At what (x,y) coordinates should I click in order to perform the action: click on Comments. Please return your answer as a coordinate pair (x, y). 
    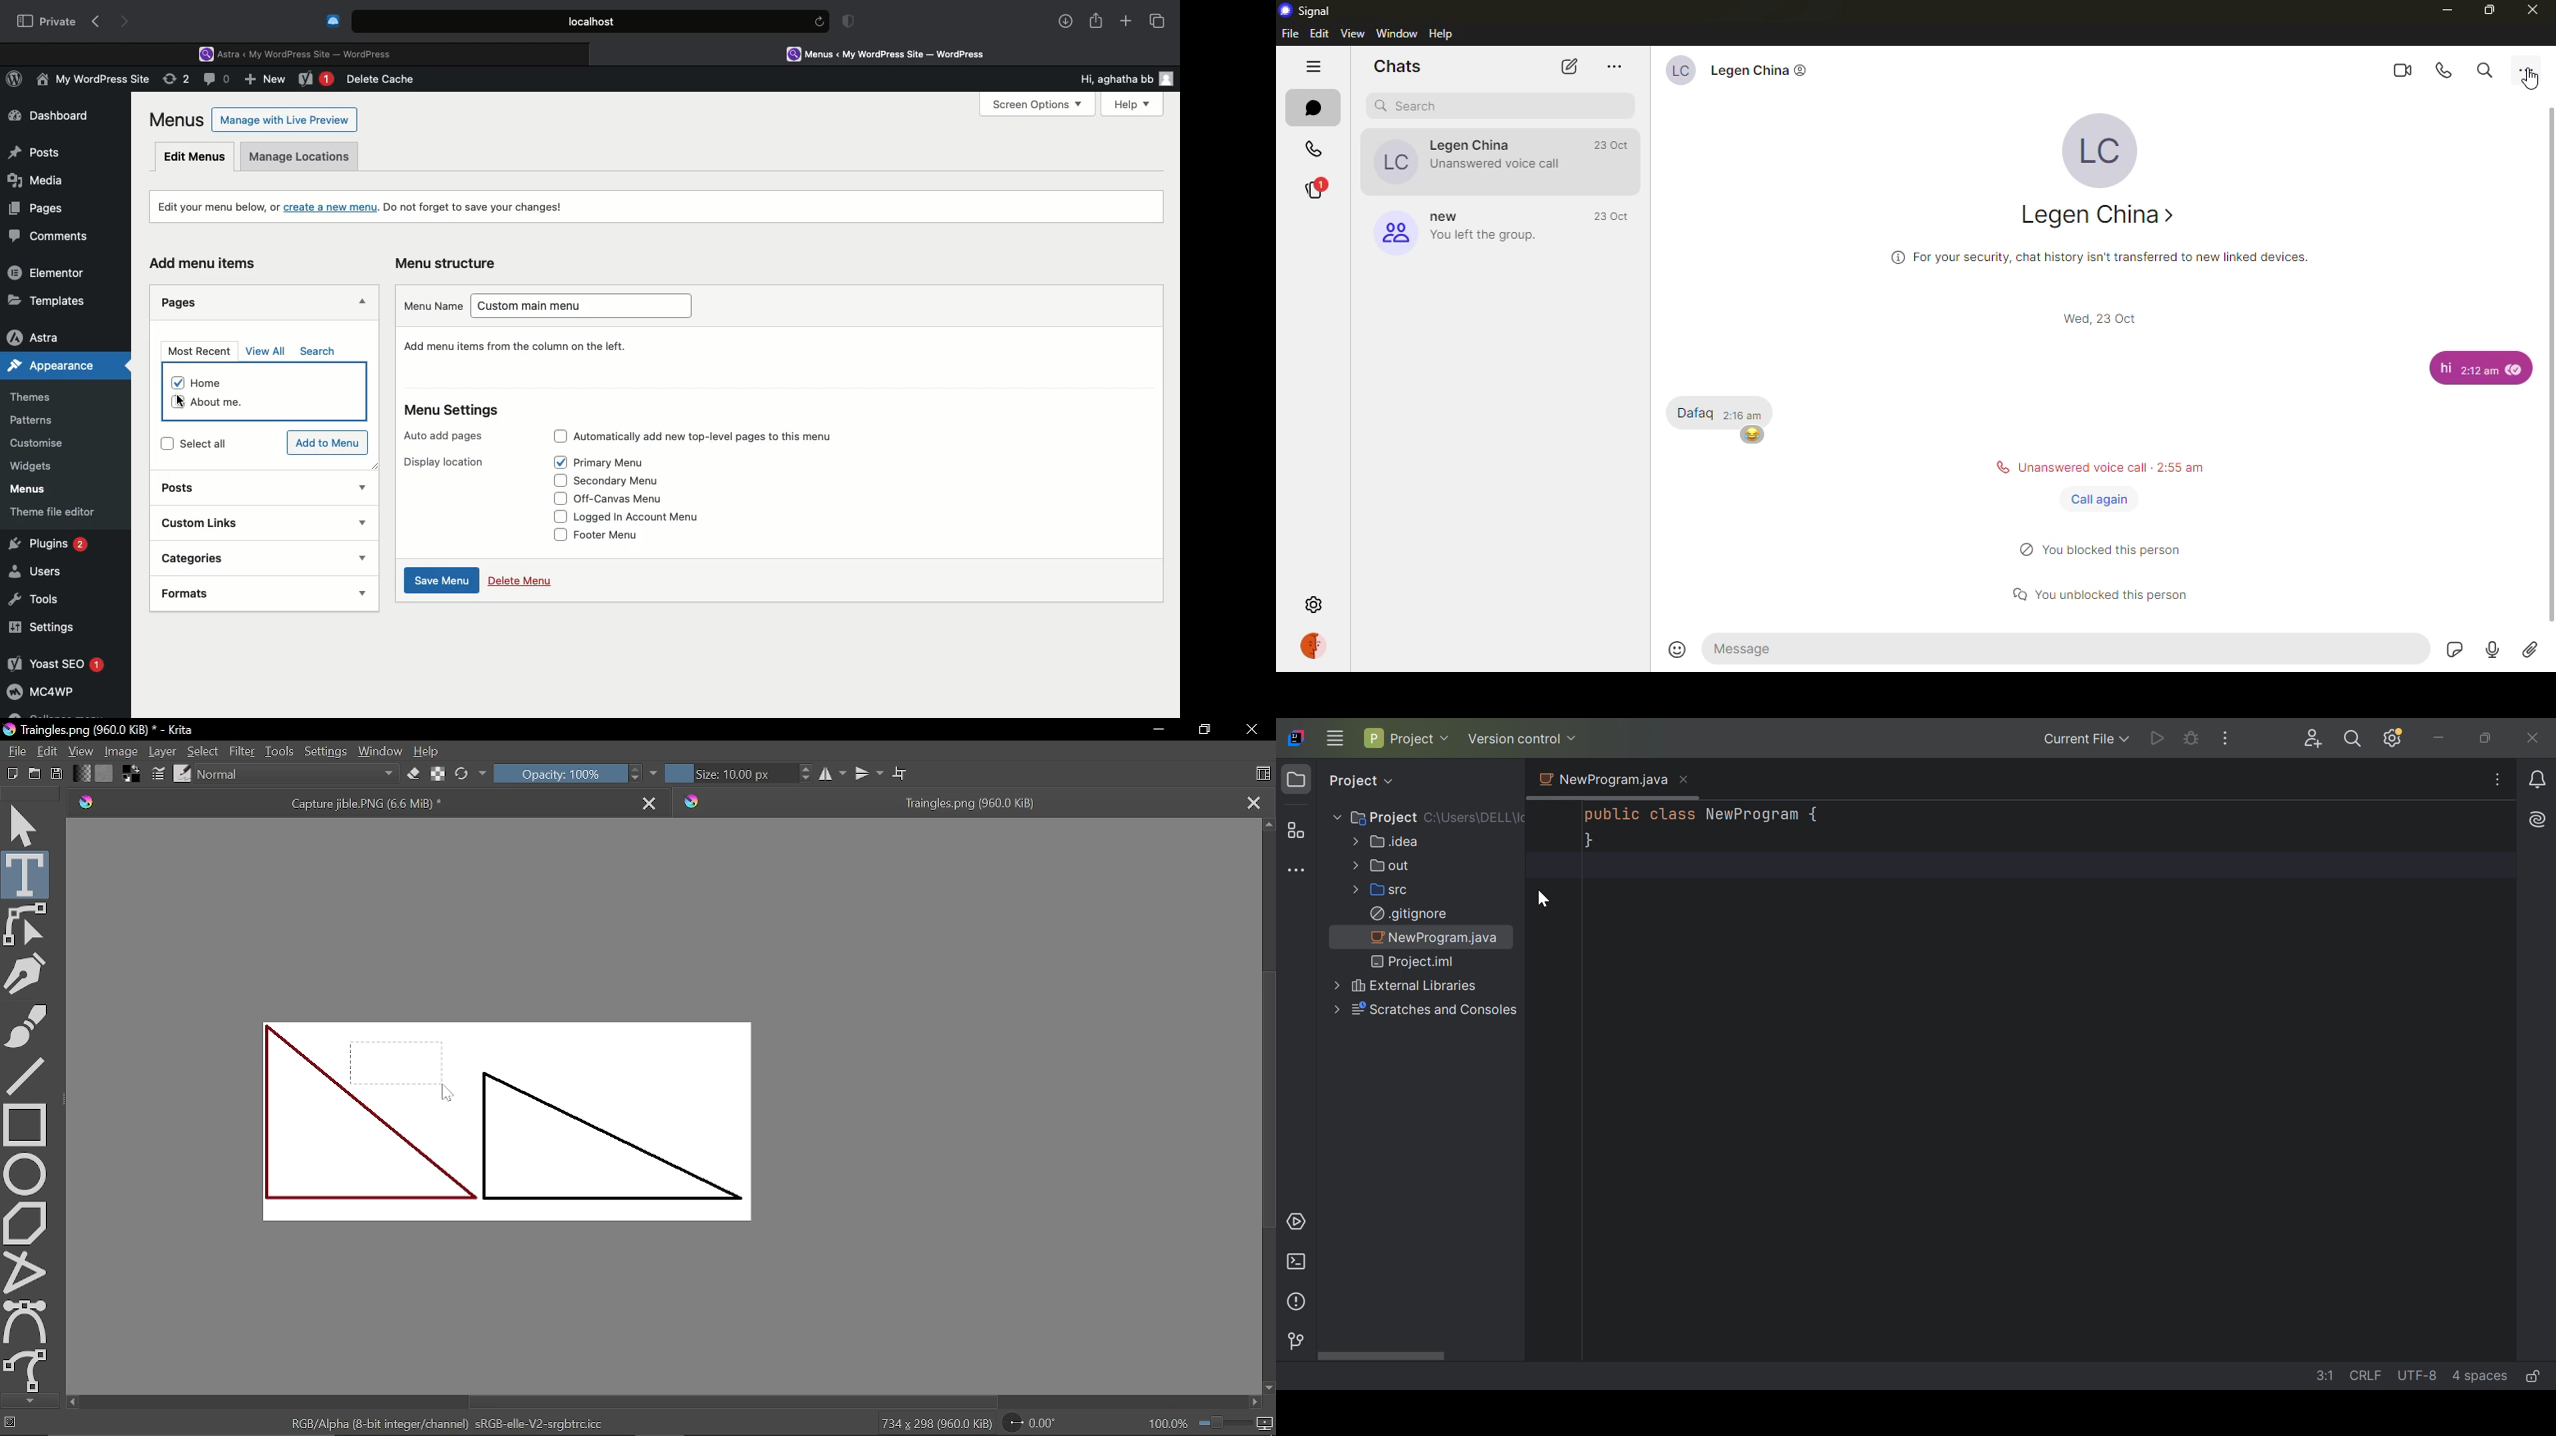
    Looking at the image, I should click on (56, 237).